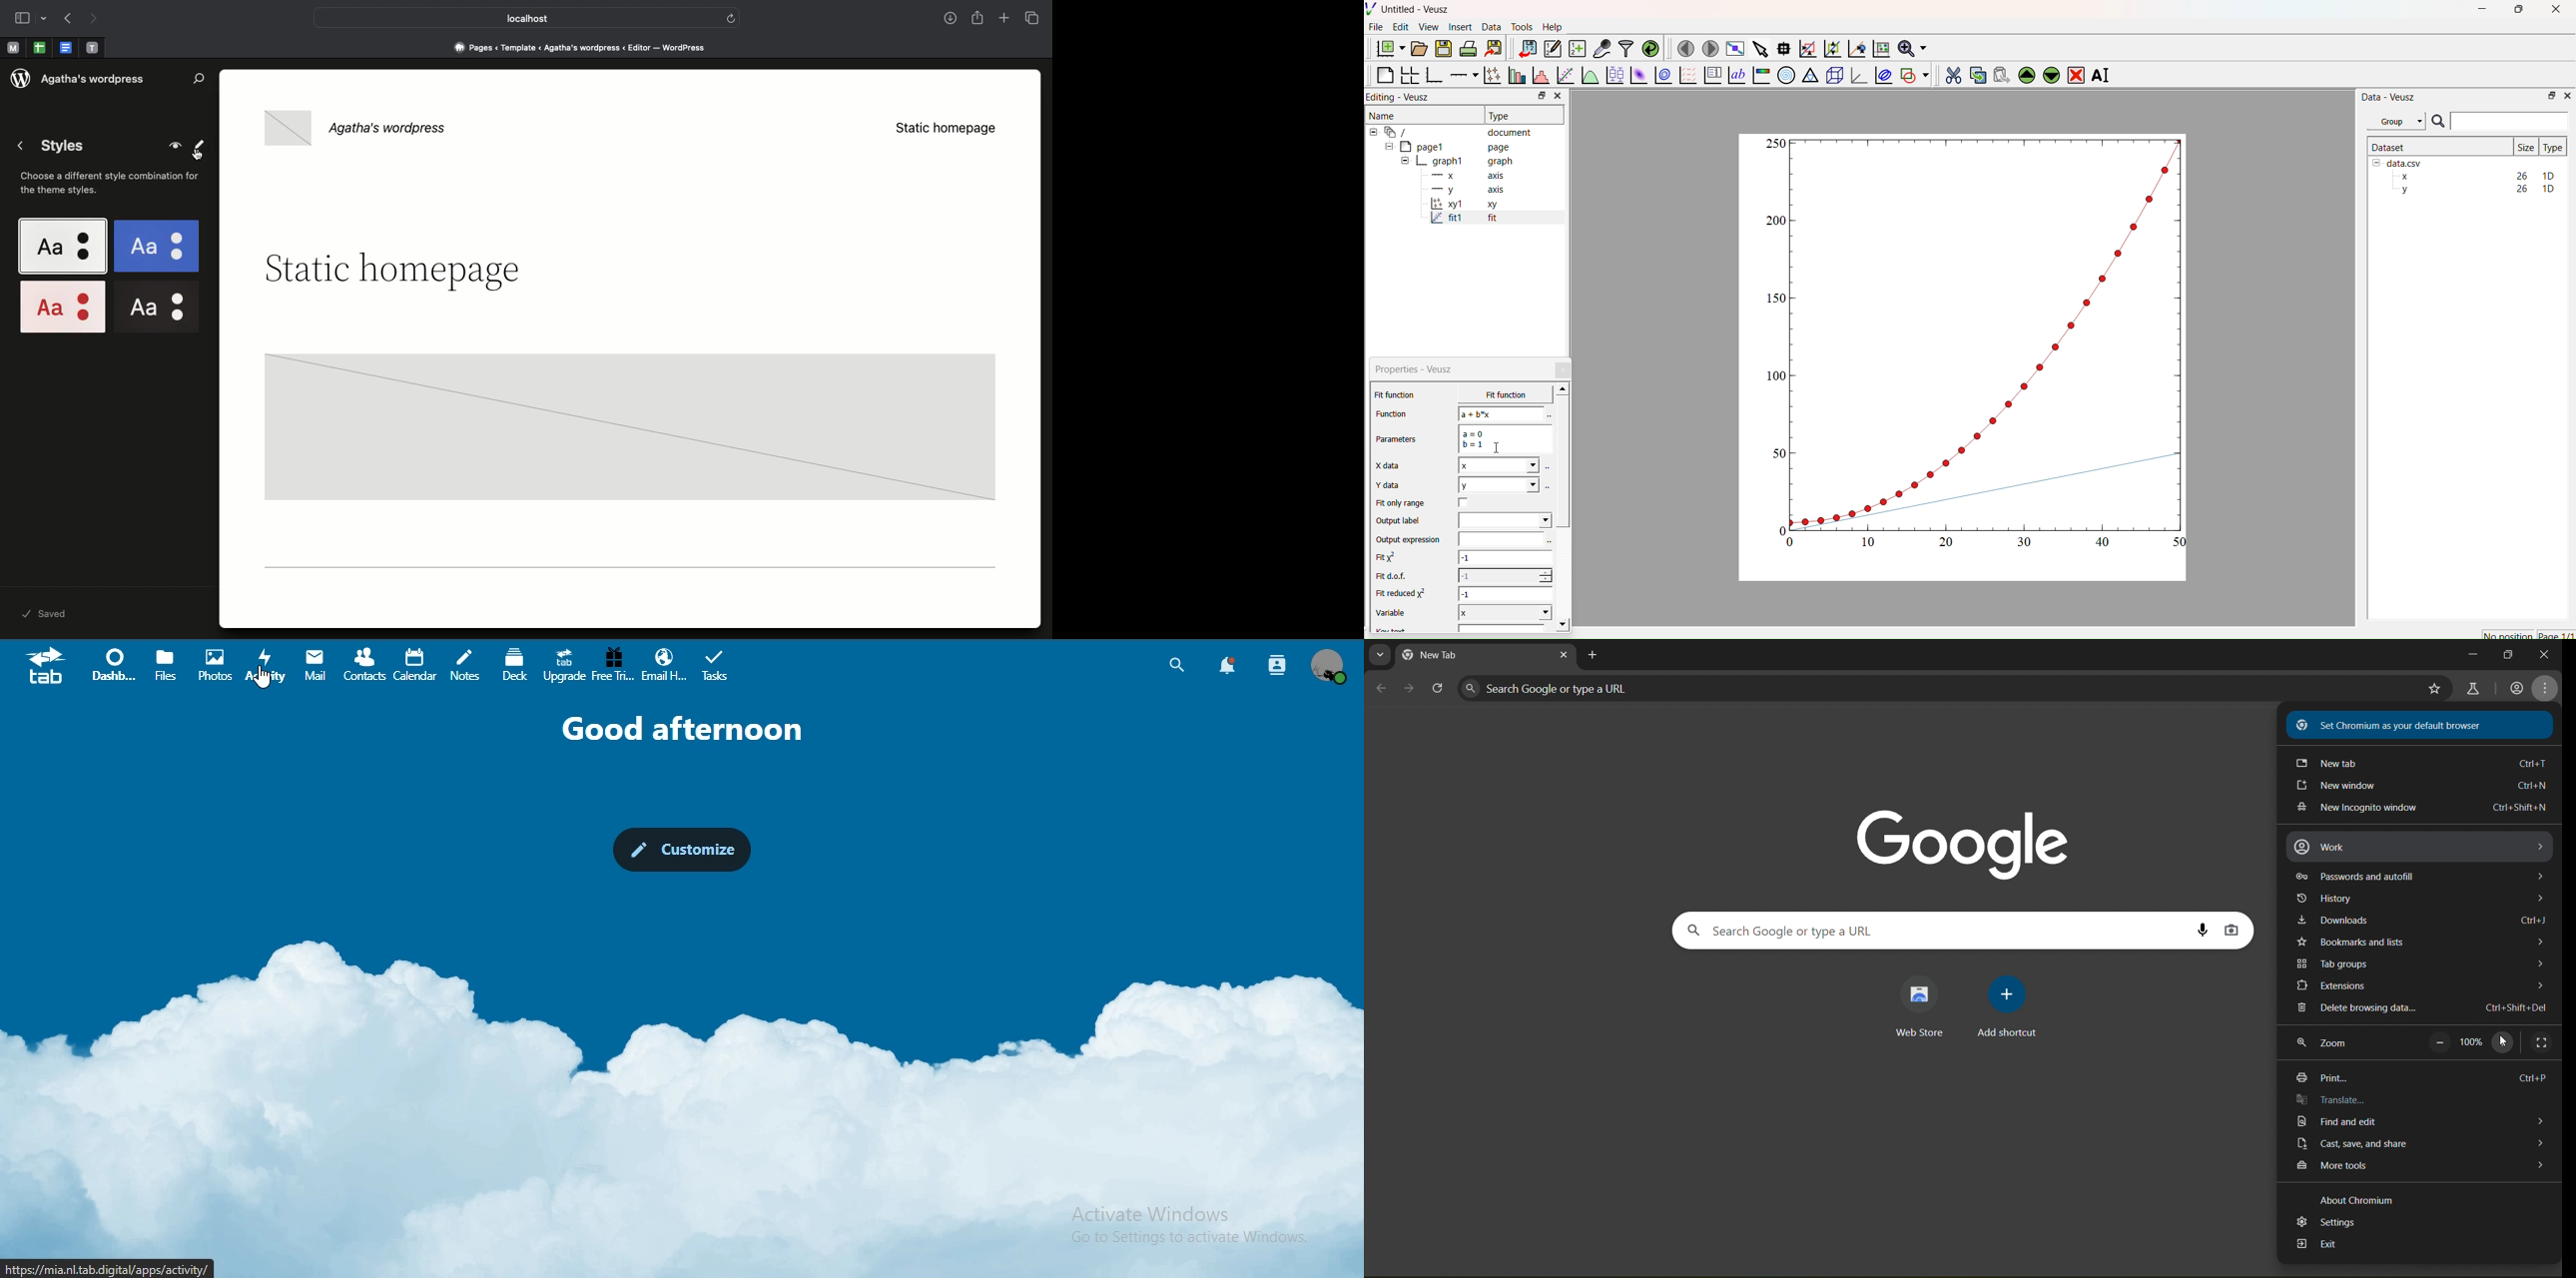 The image size is (2576, 1288). Describe the element at coordinates (39, 48) in the screenshot. I see `Pinned tab` at that location.